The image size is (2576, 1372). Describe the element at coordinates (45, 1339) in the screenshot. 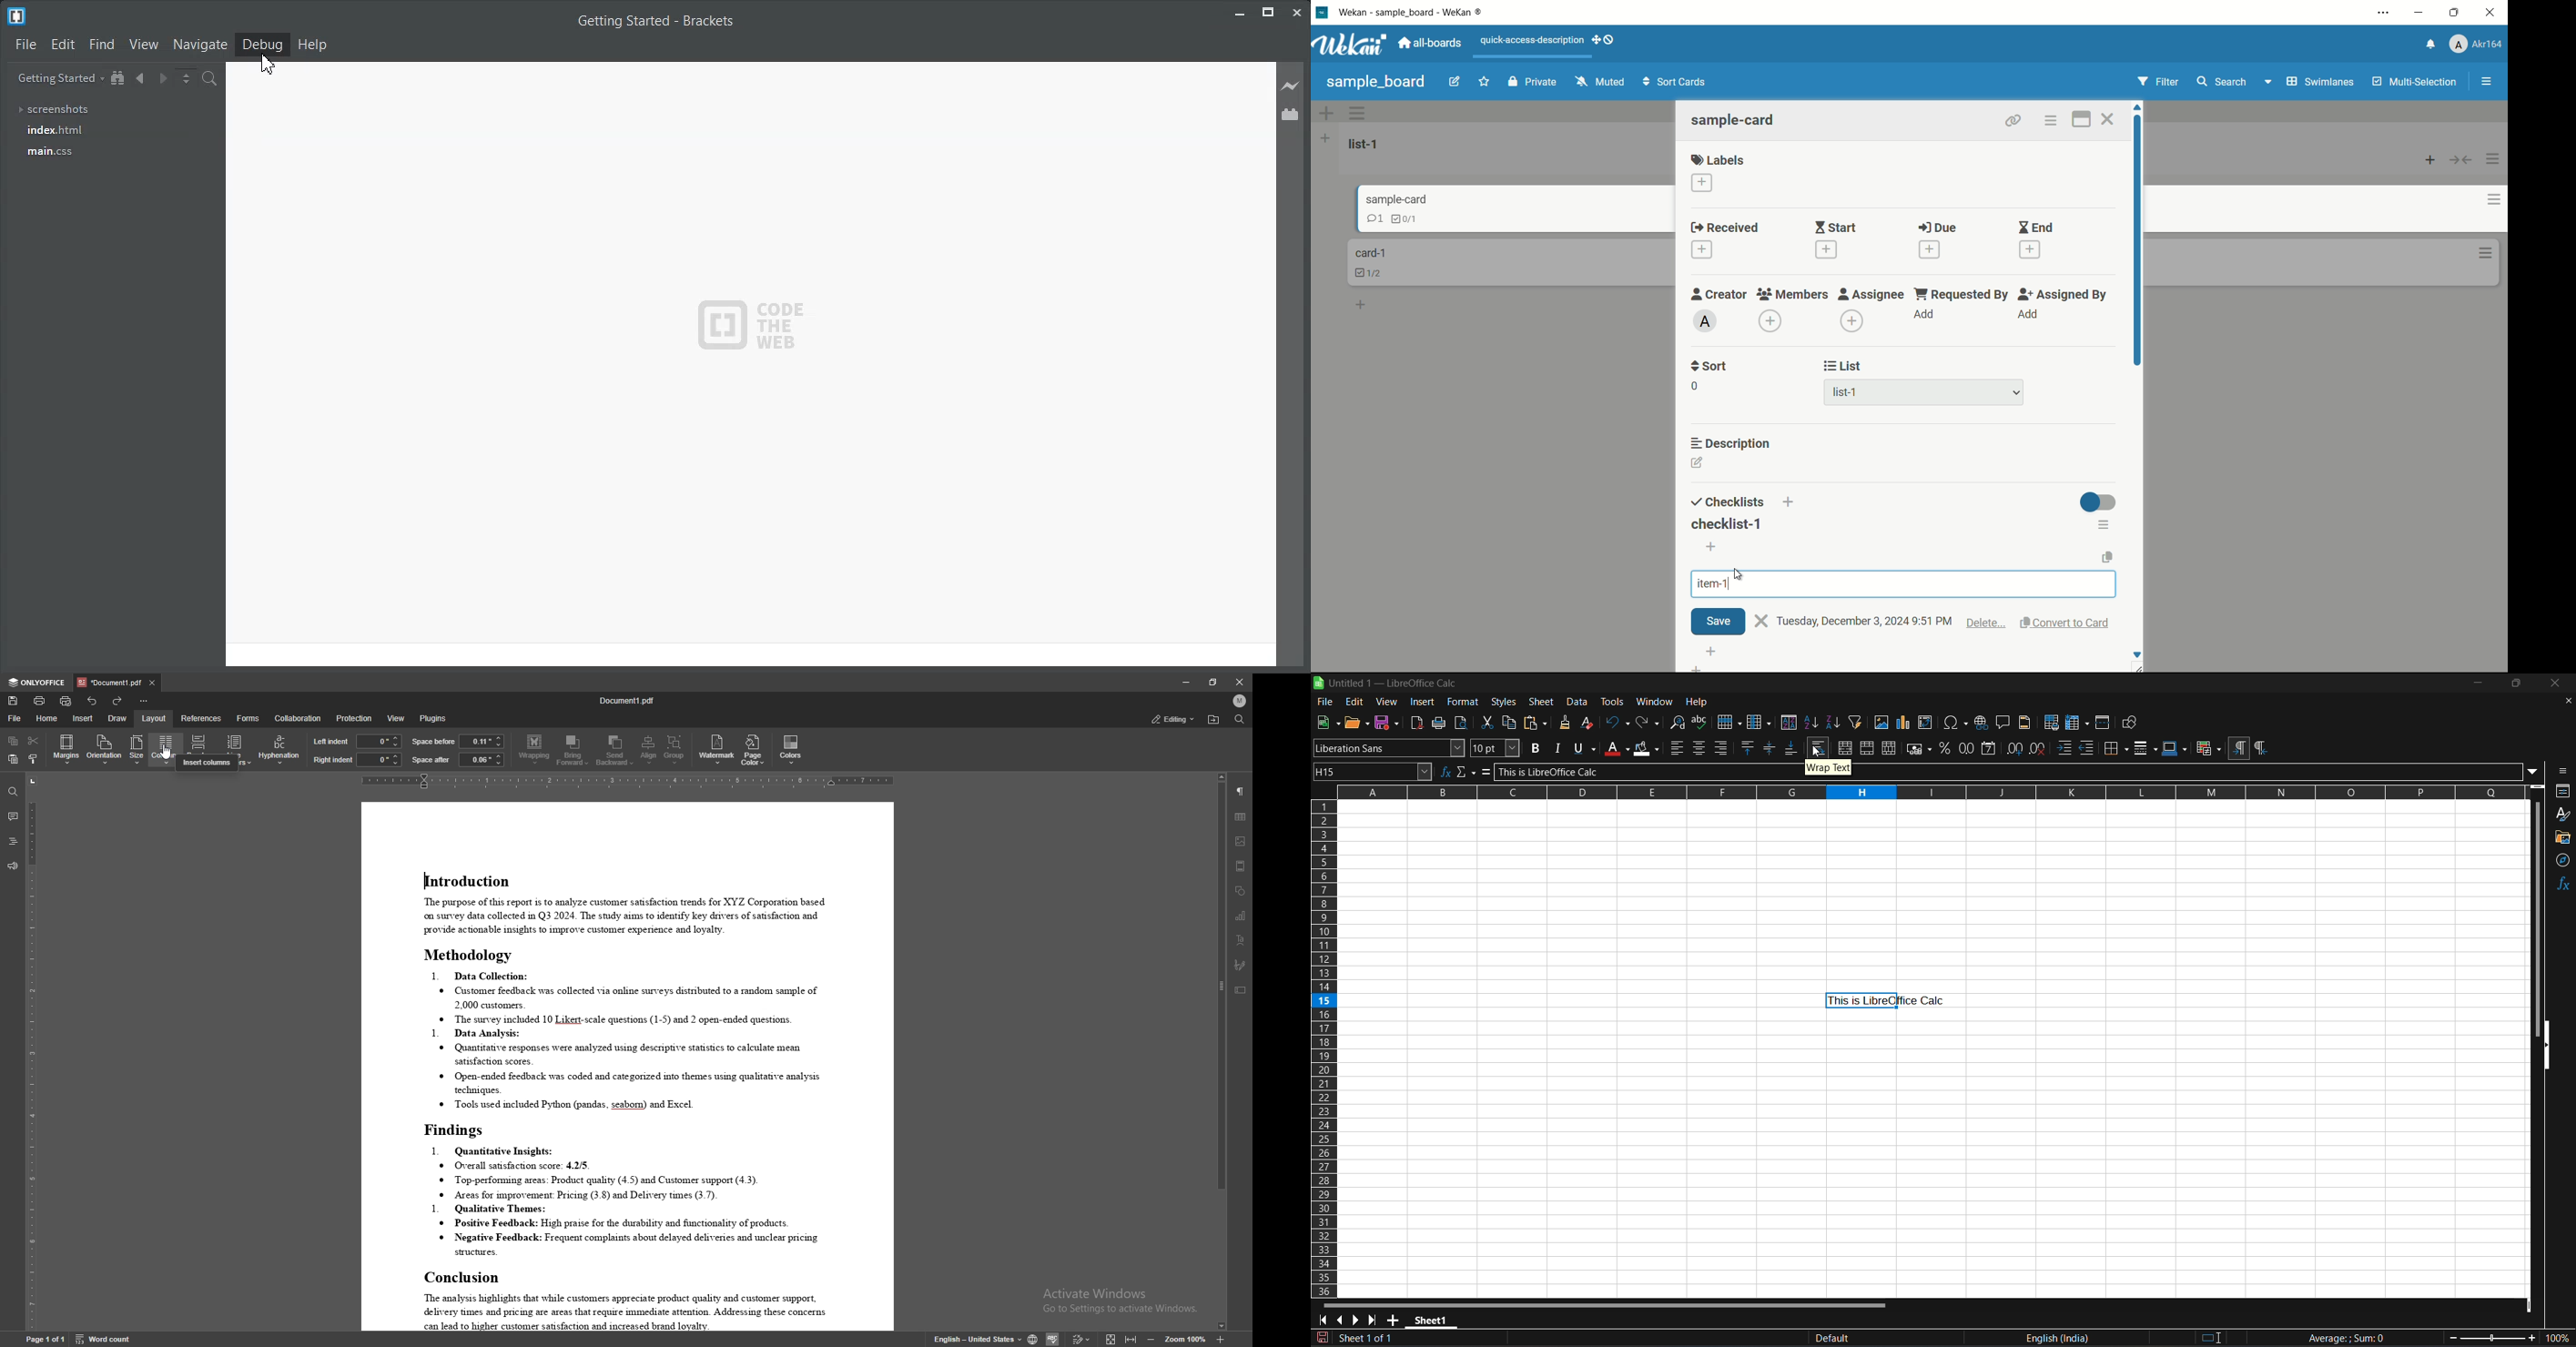

I see `page` at that location.